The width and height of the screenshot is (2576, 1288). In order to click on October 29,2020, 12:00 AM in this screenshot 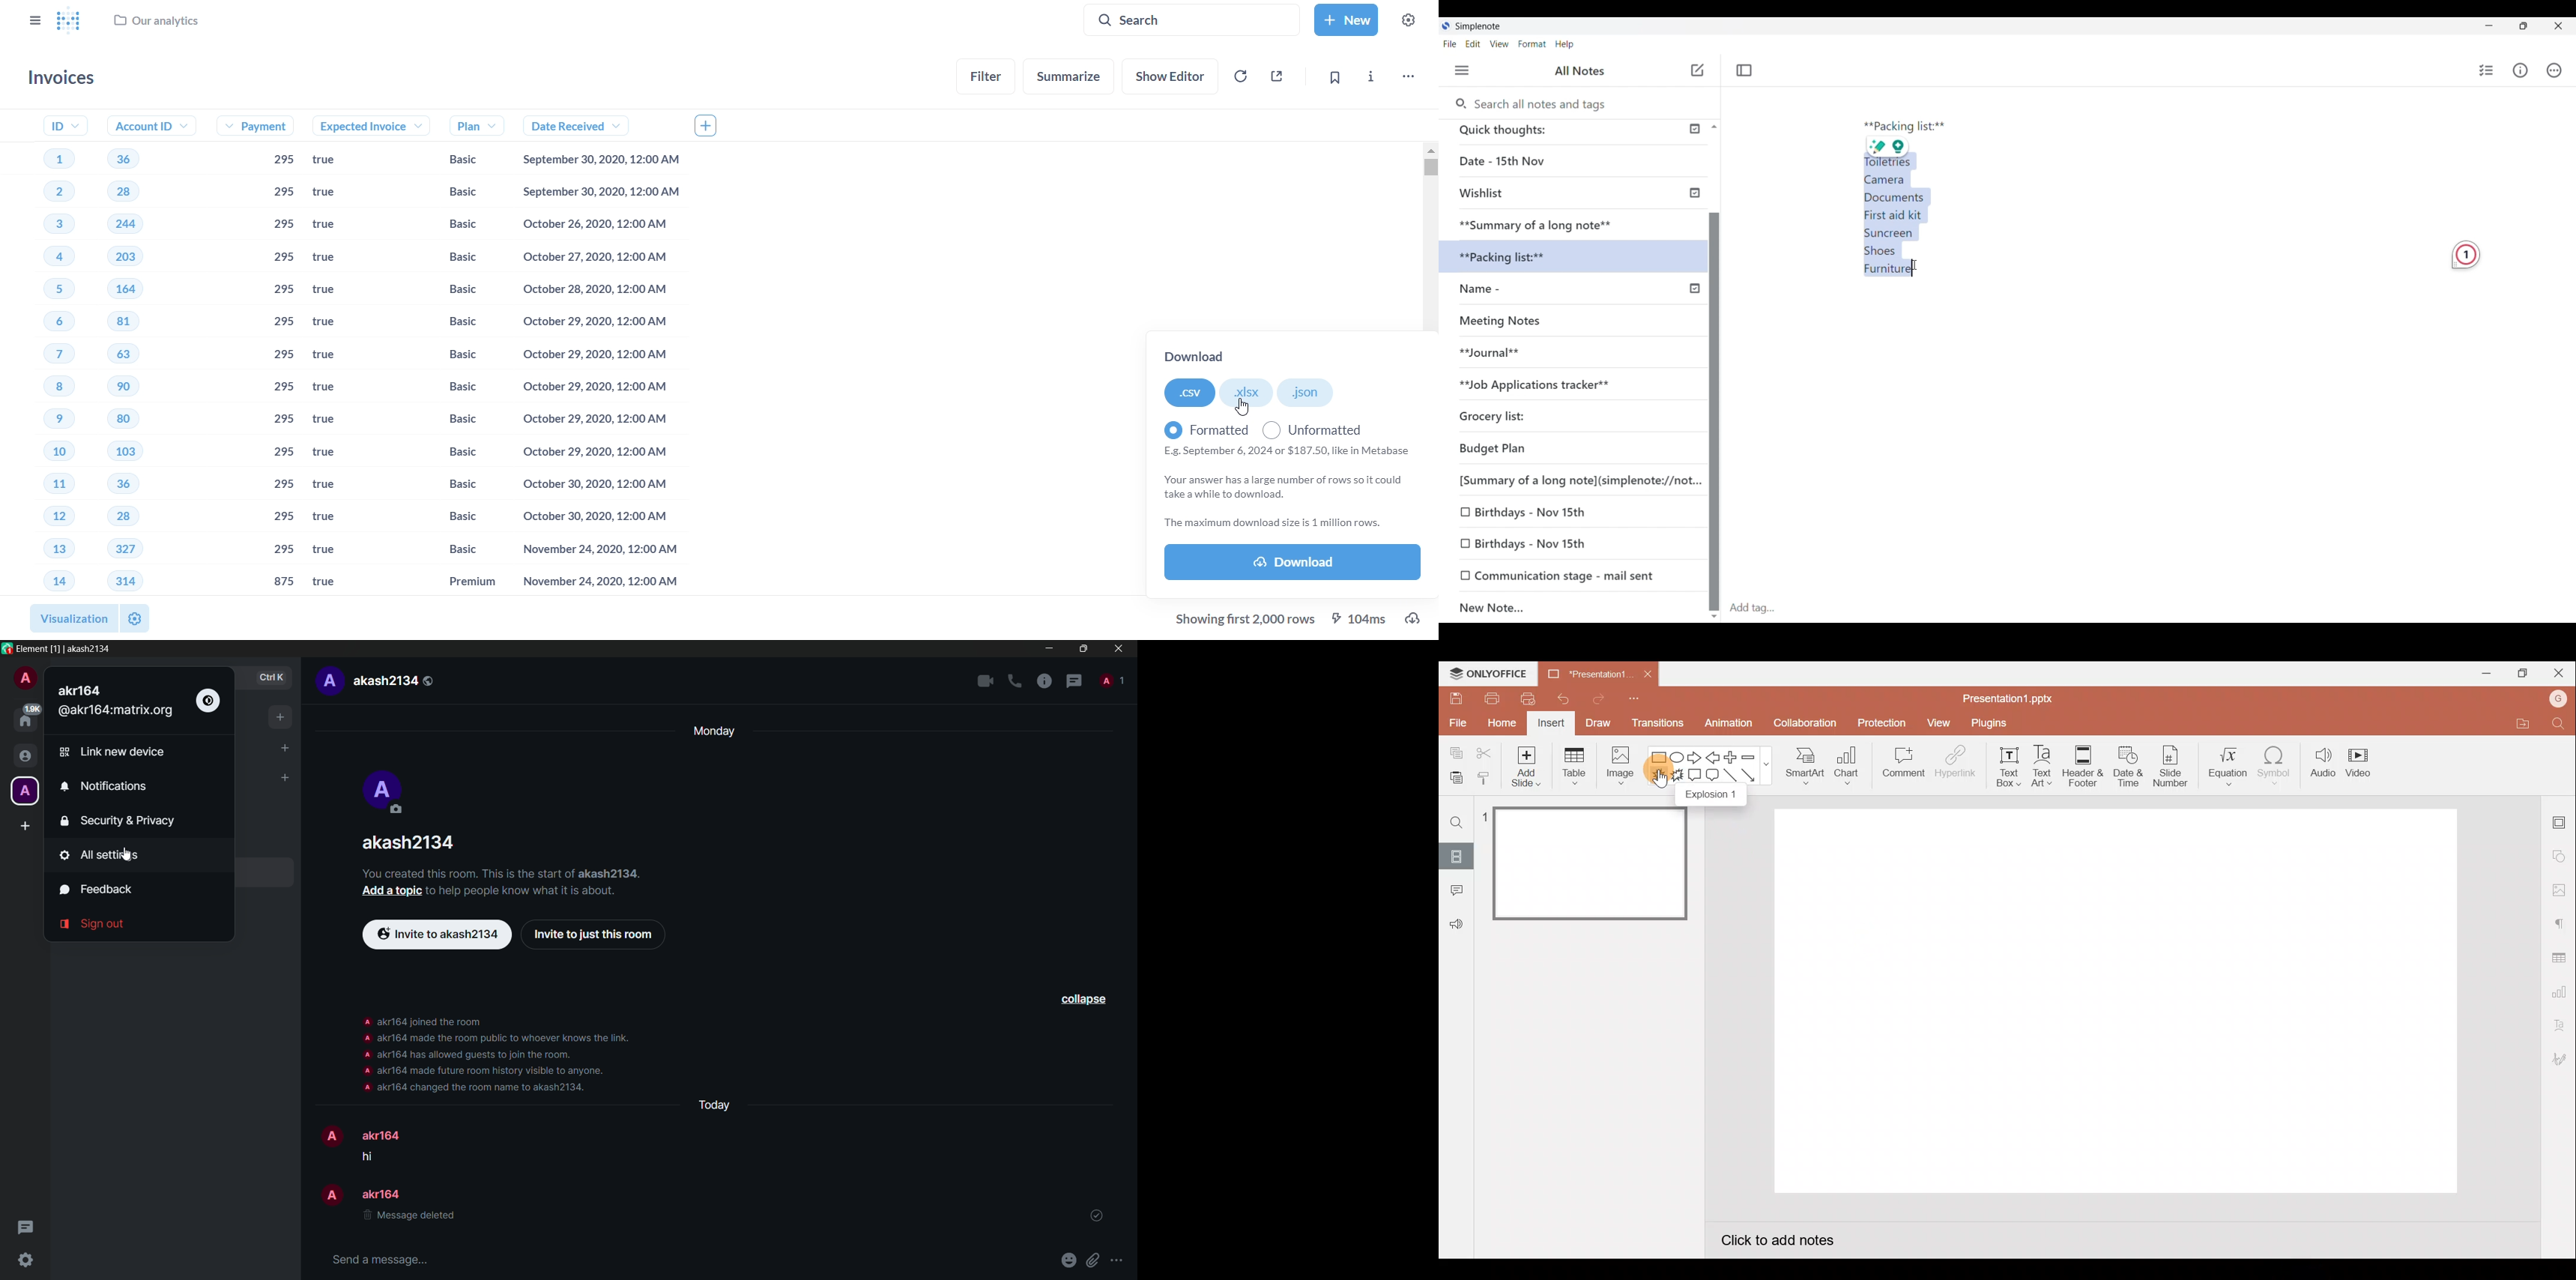, I will do `click(594, 356)`.